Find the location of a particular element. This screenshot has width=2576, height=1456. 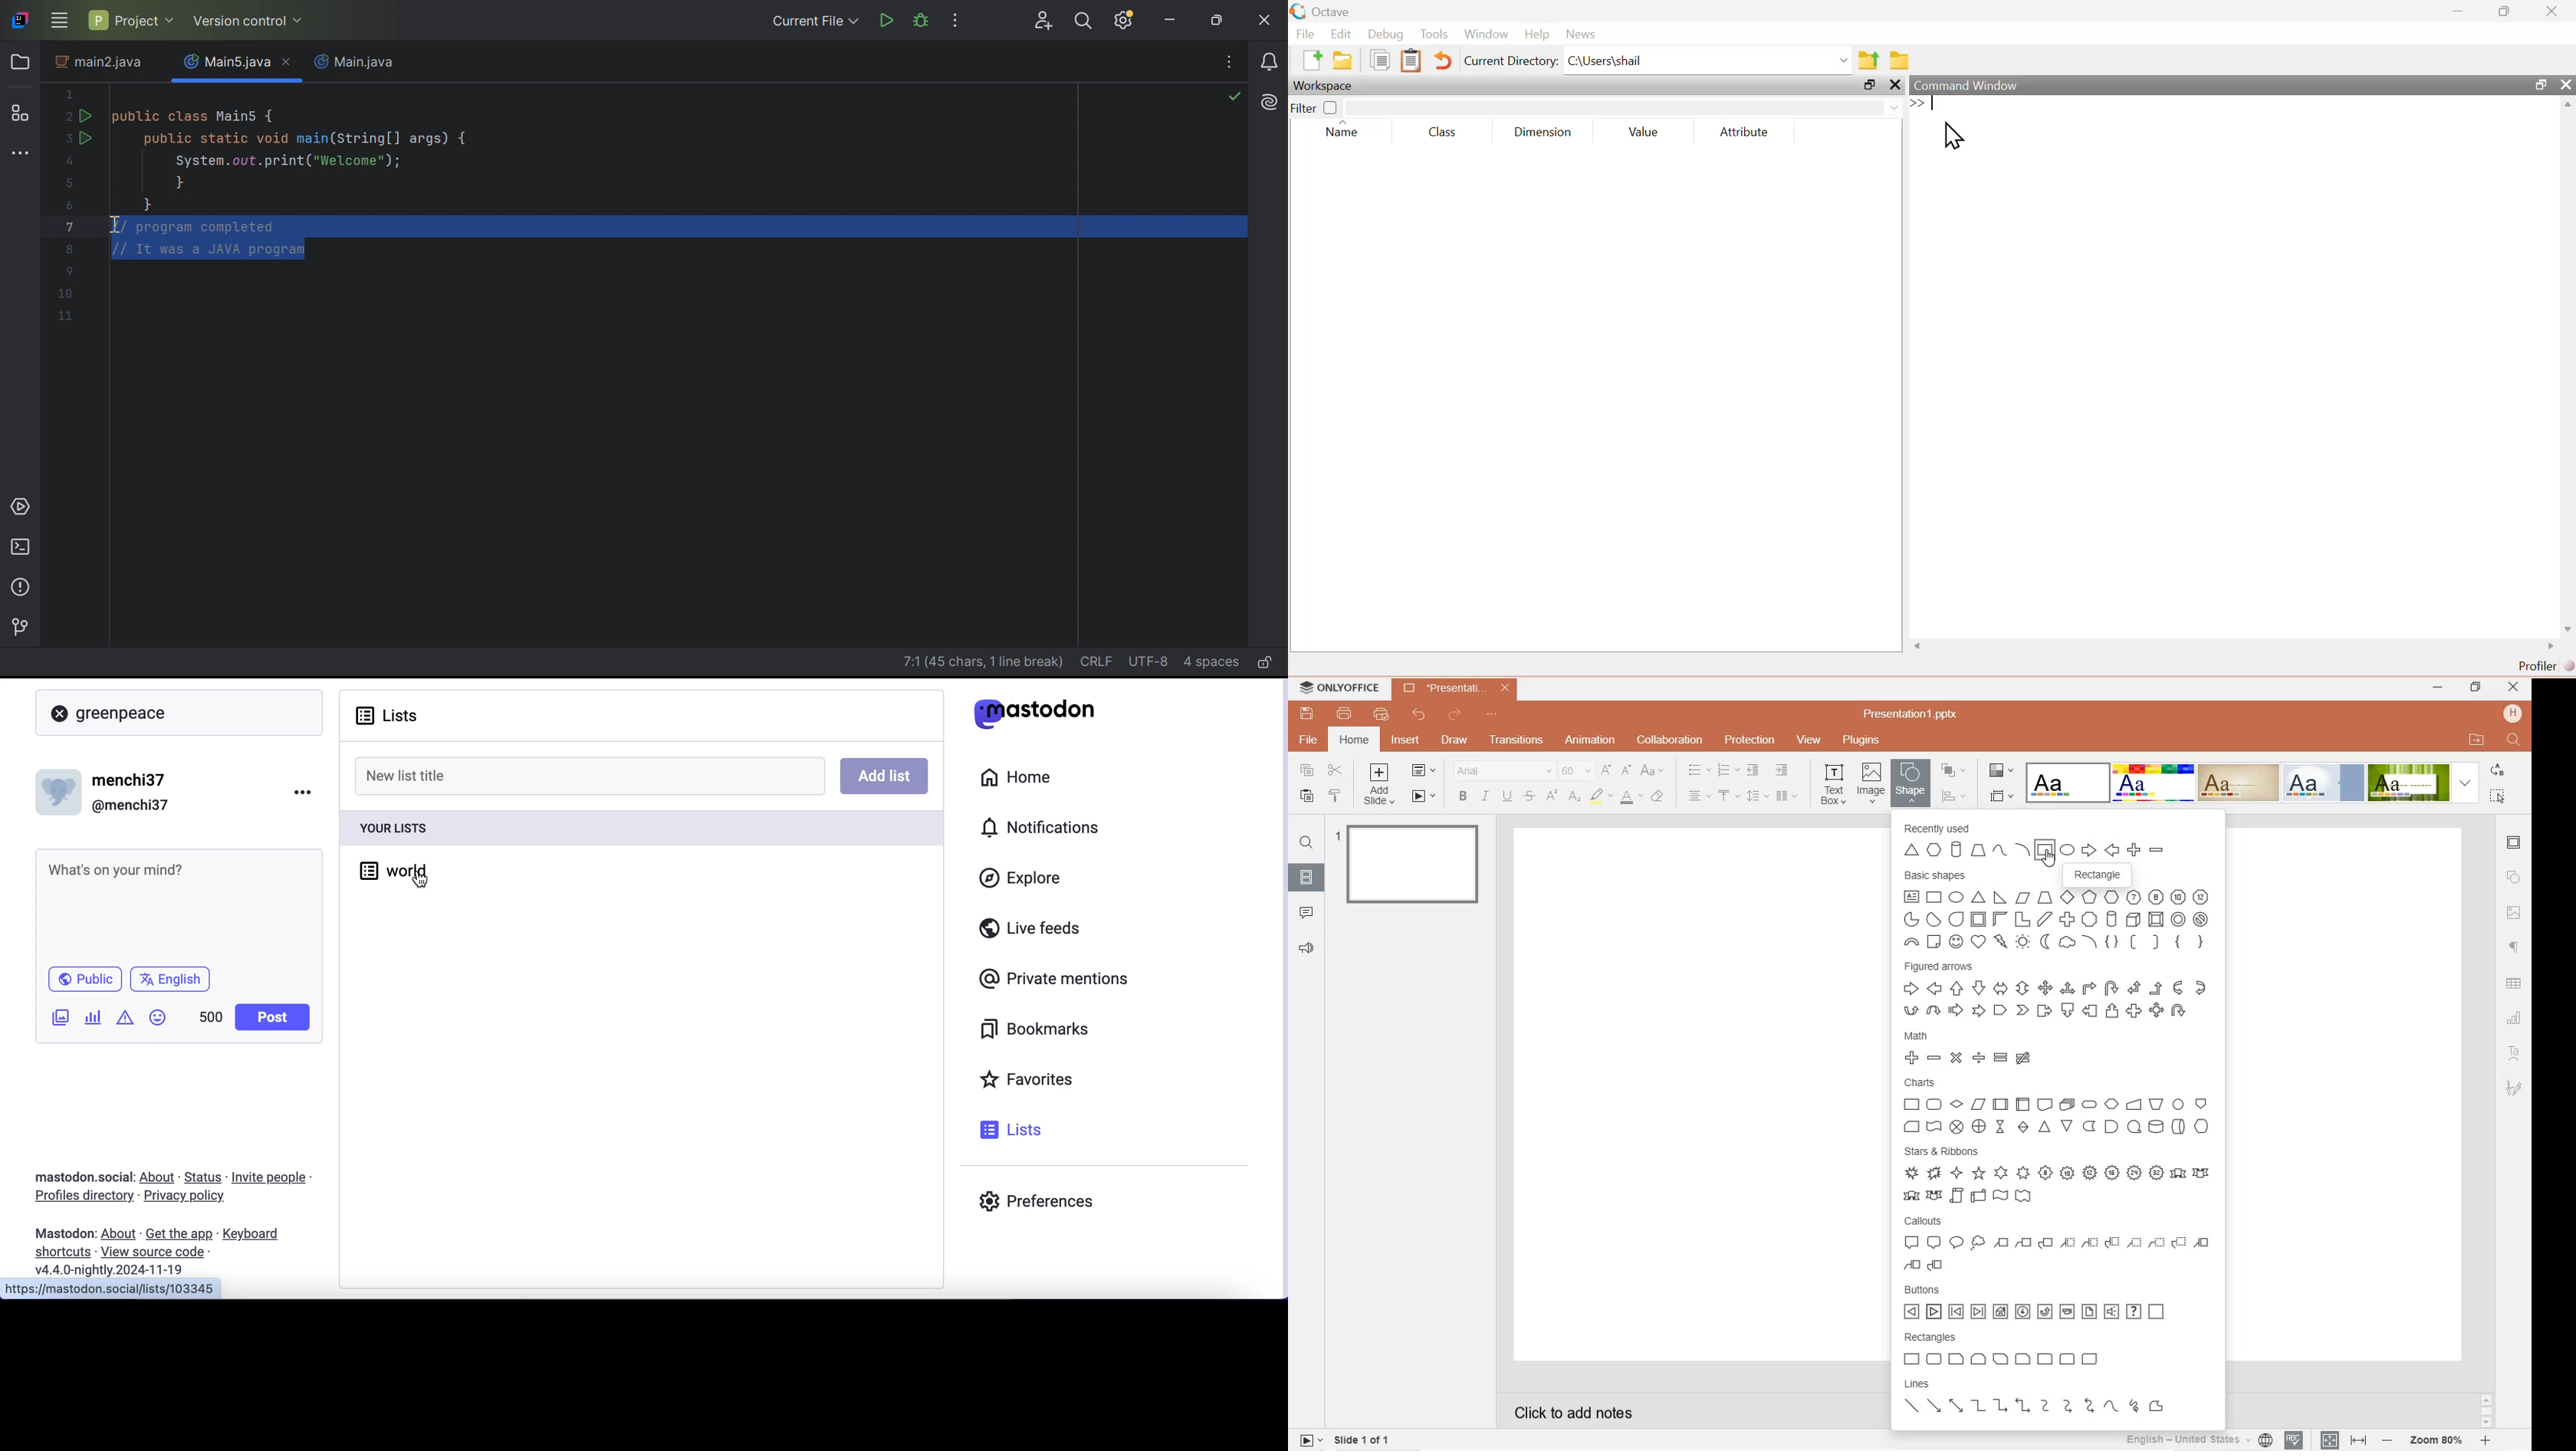

numbering is located at coordinates (1727, 771).